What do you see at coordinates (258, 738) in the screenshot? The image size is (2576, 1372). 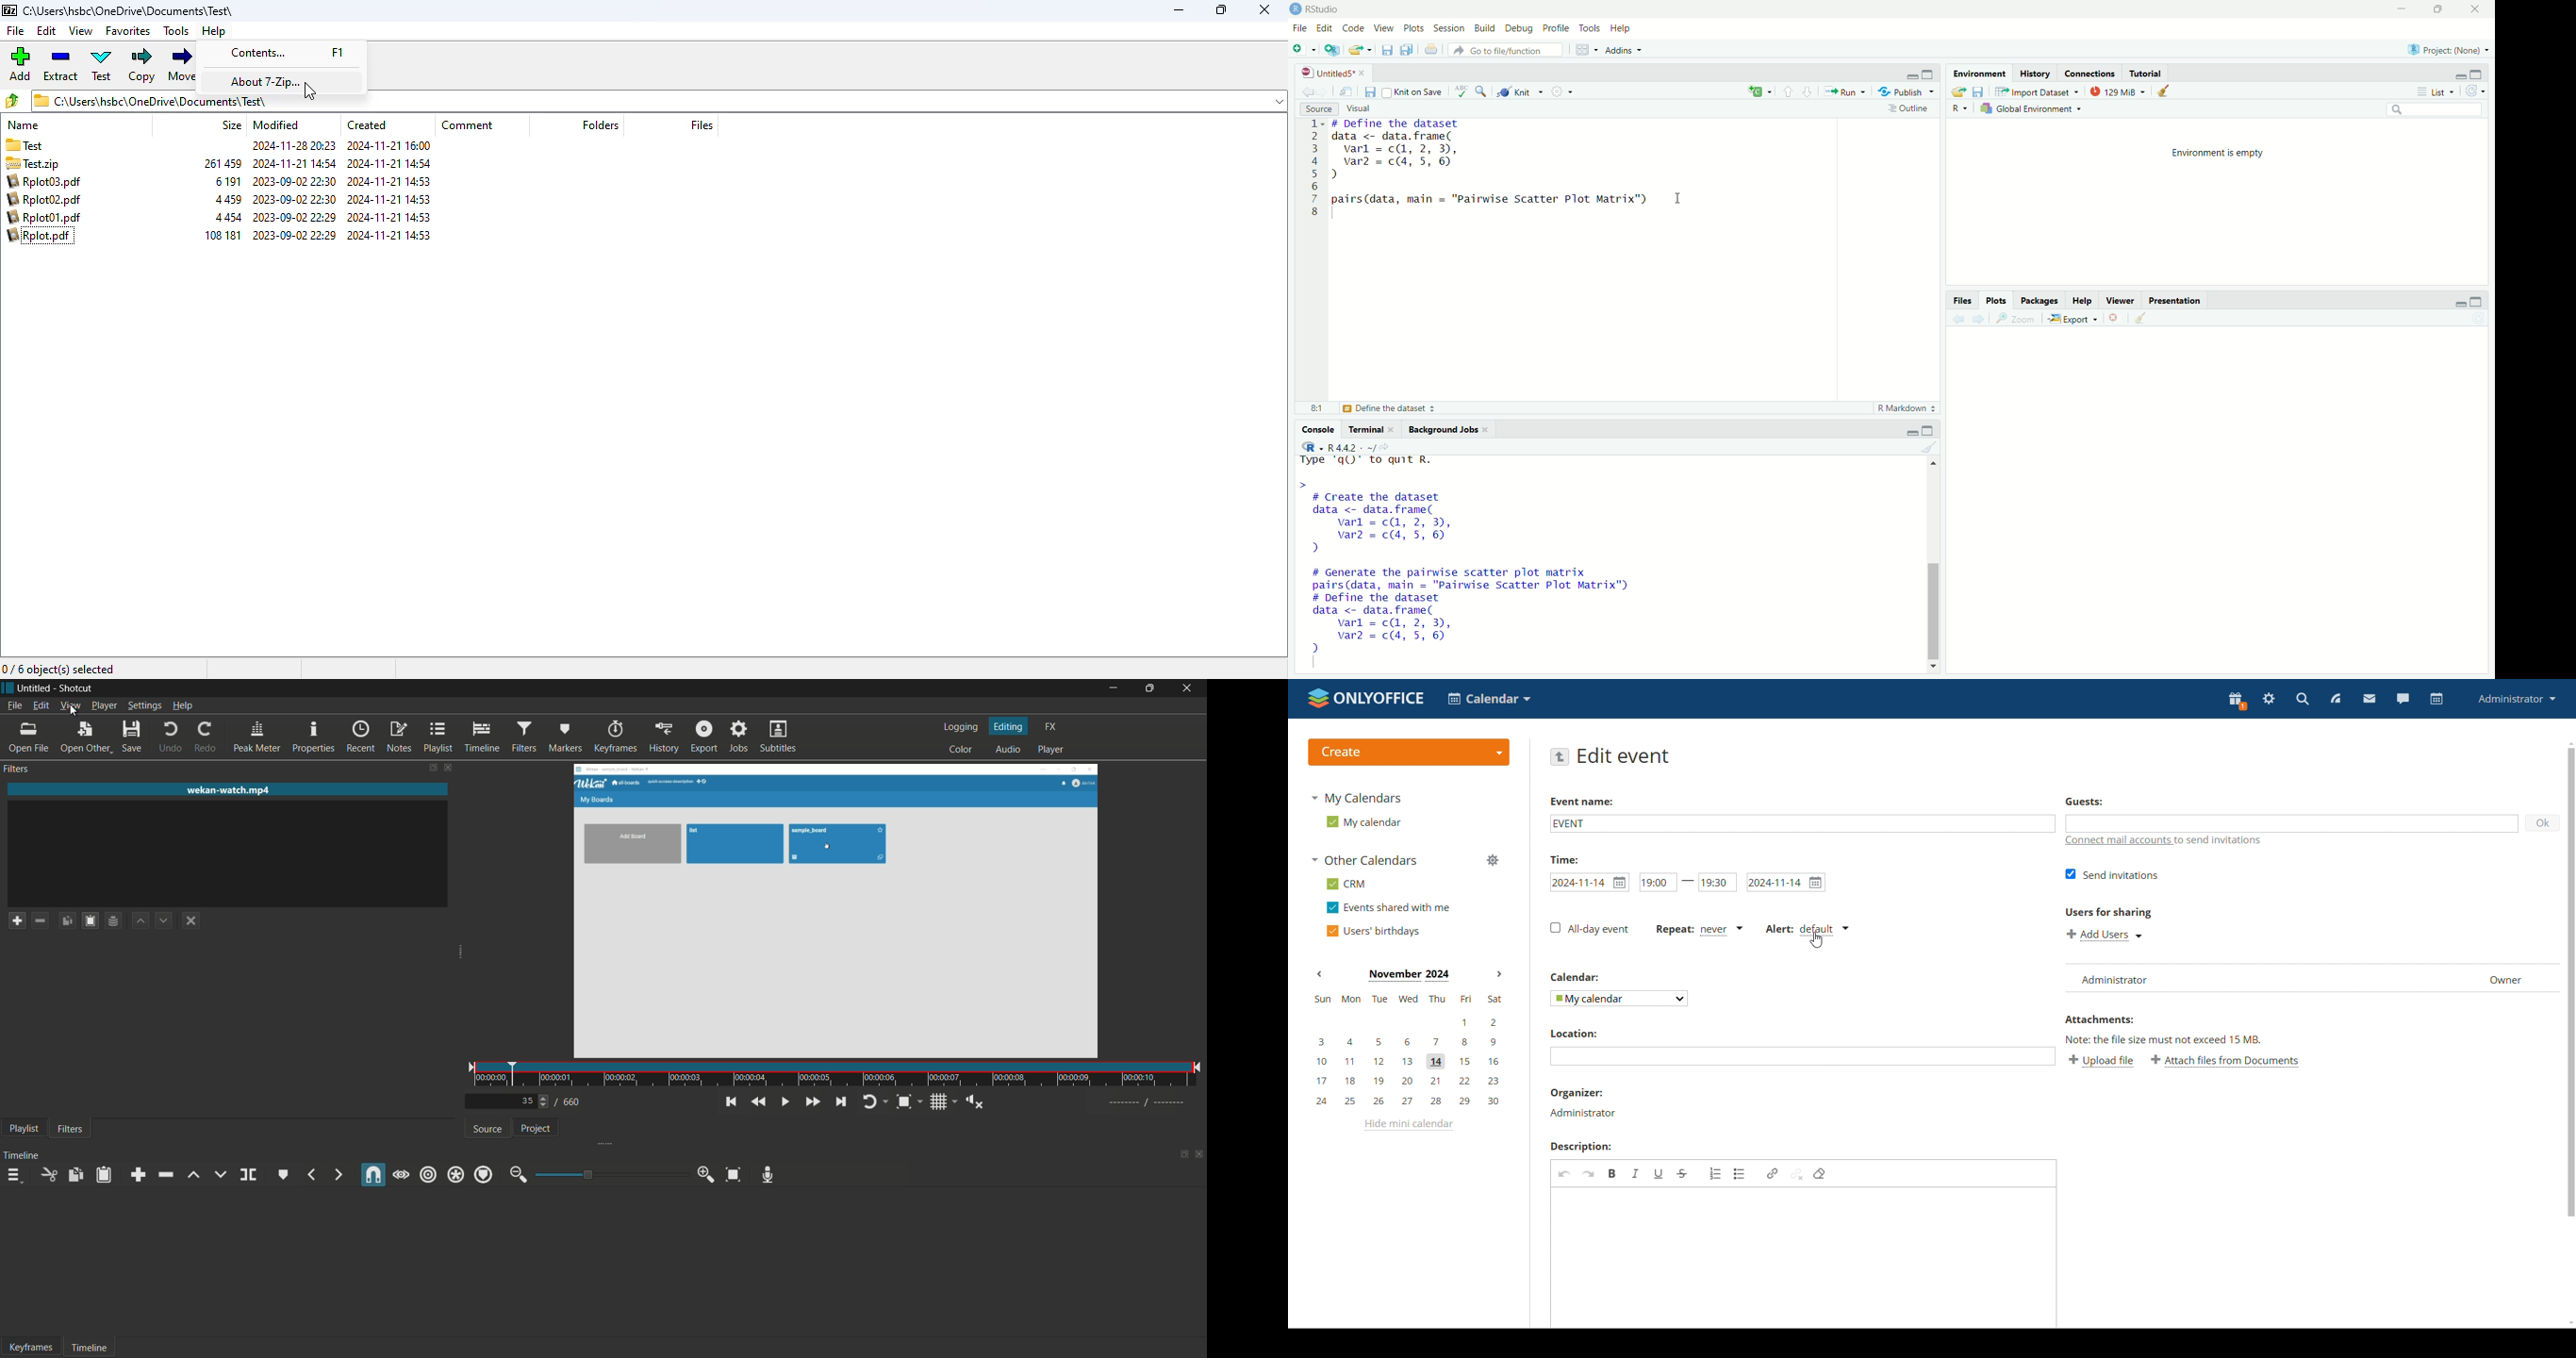 I see `peak meter` at bounding box center [258, 738].